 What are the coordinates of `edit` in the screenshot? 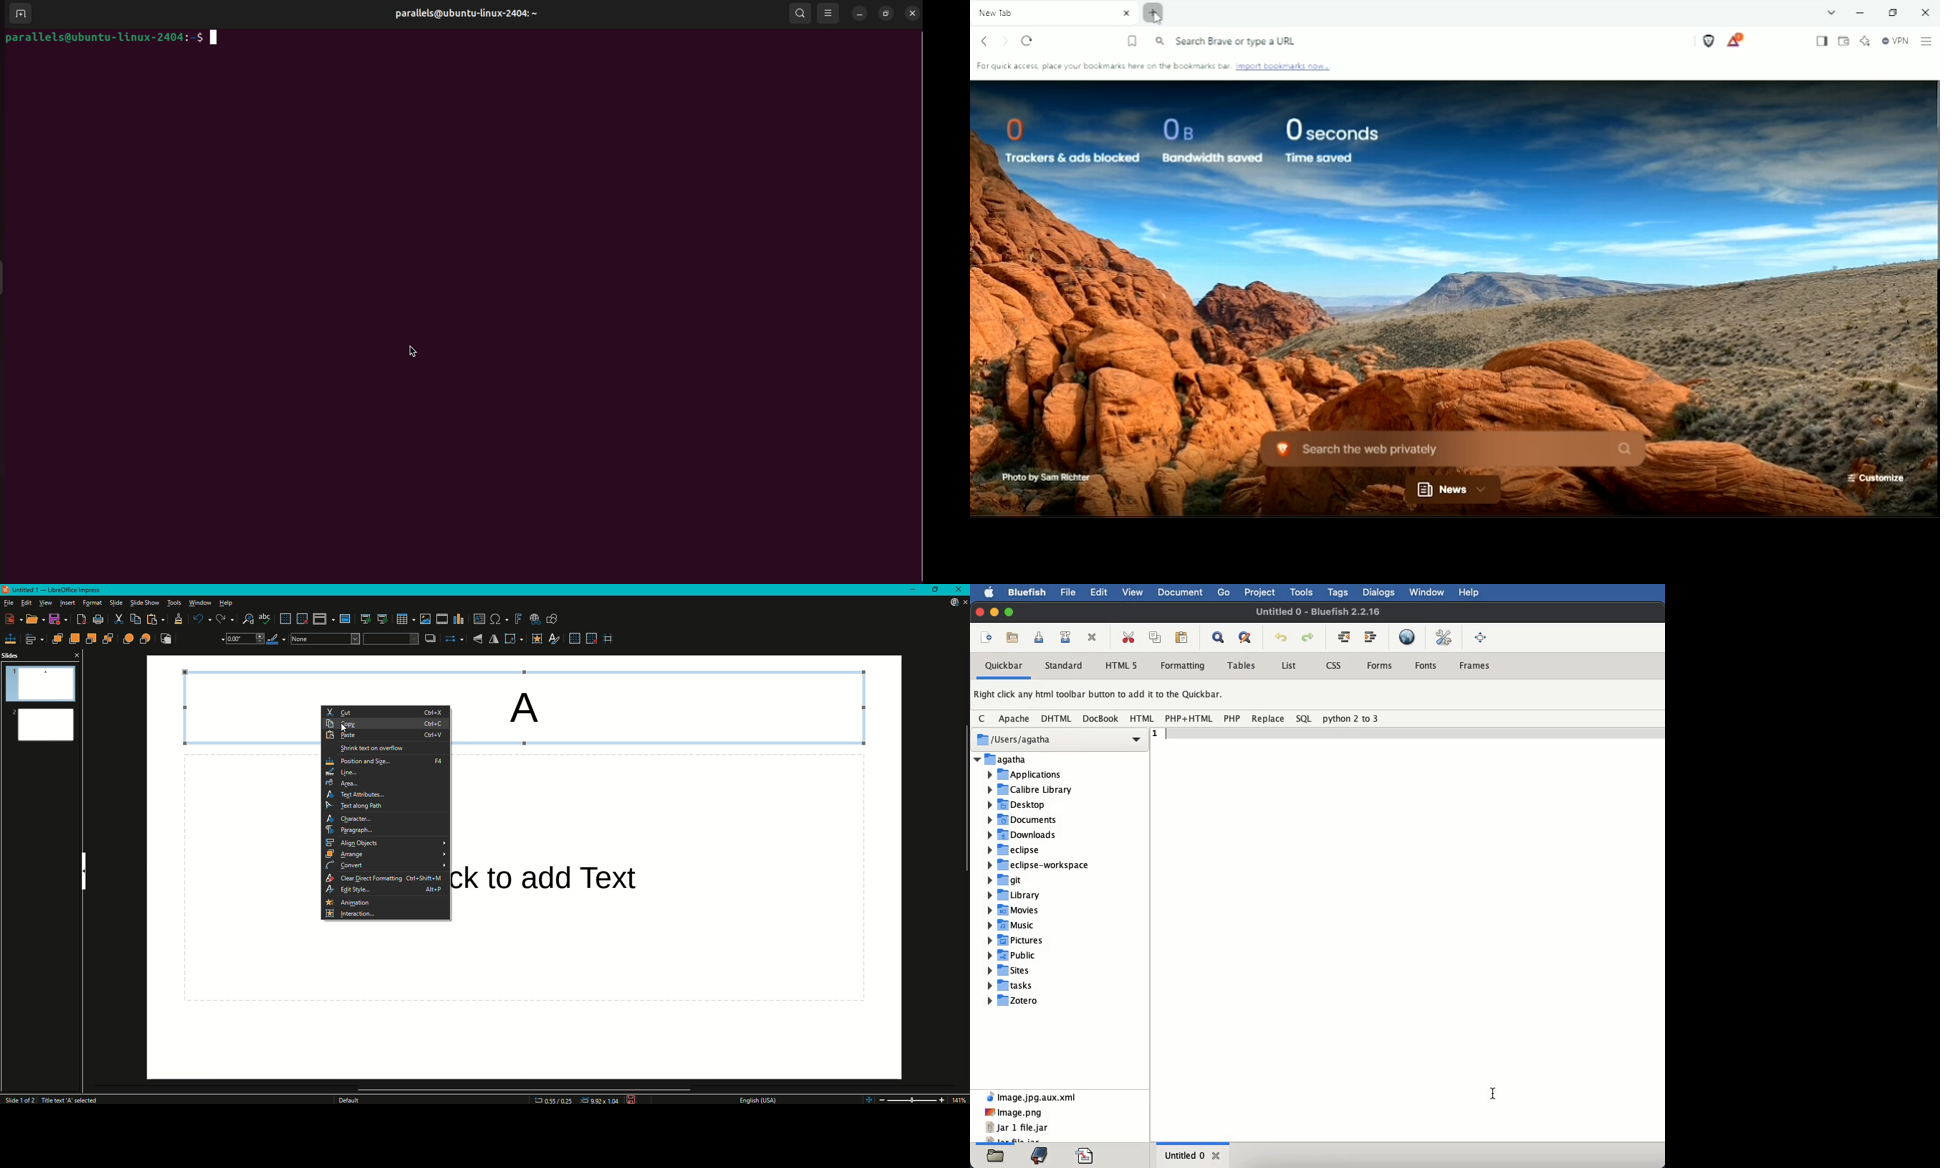 It's located at (1098, 592).